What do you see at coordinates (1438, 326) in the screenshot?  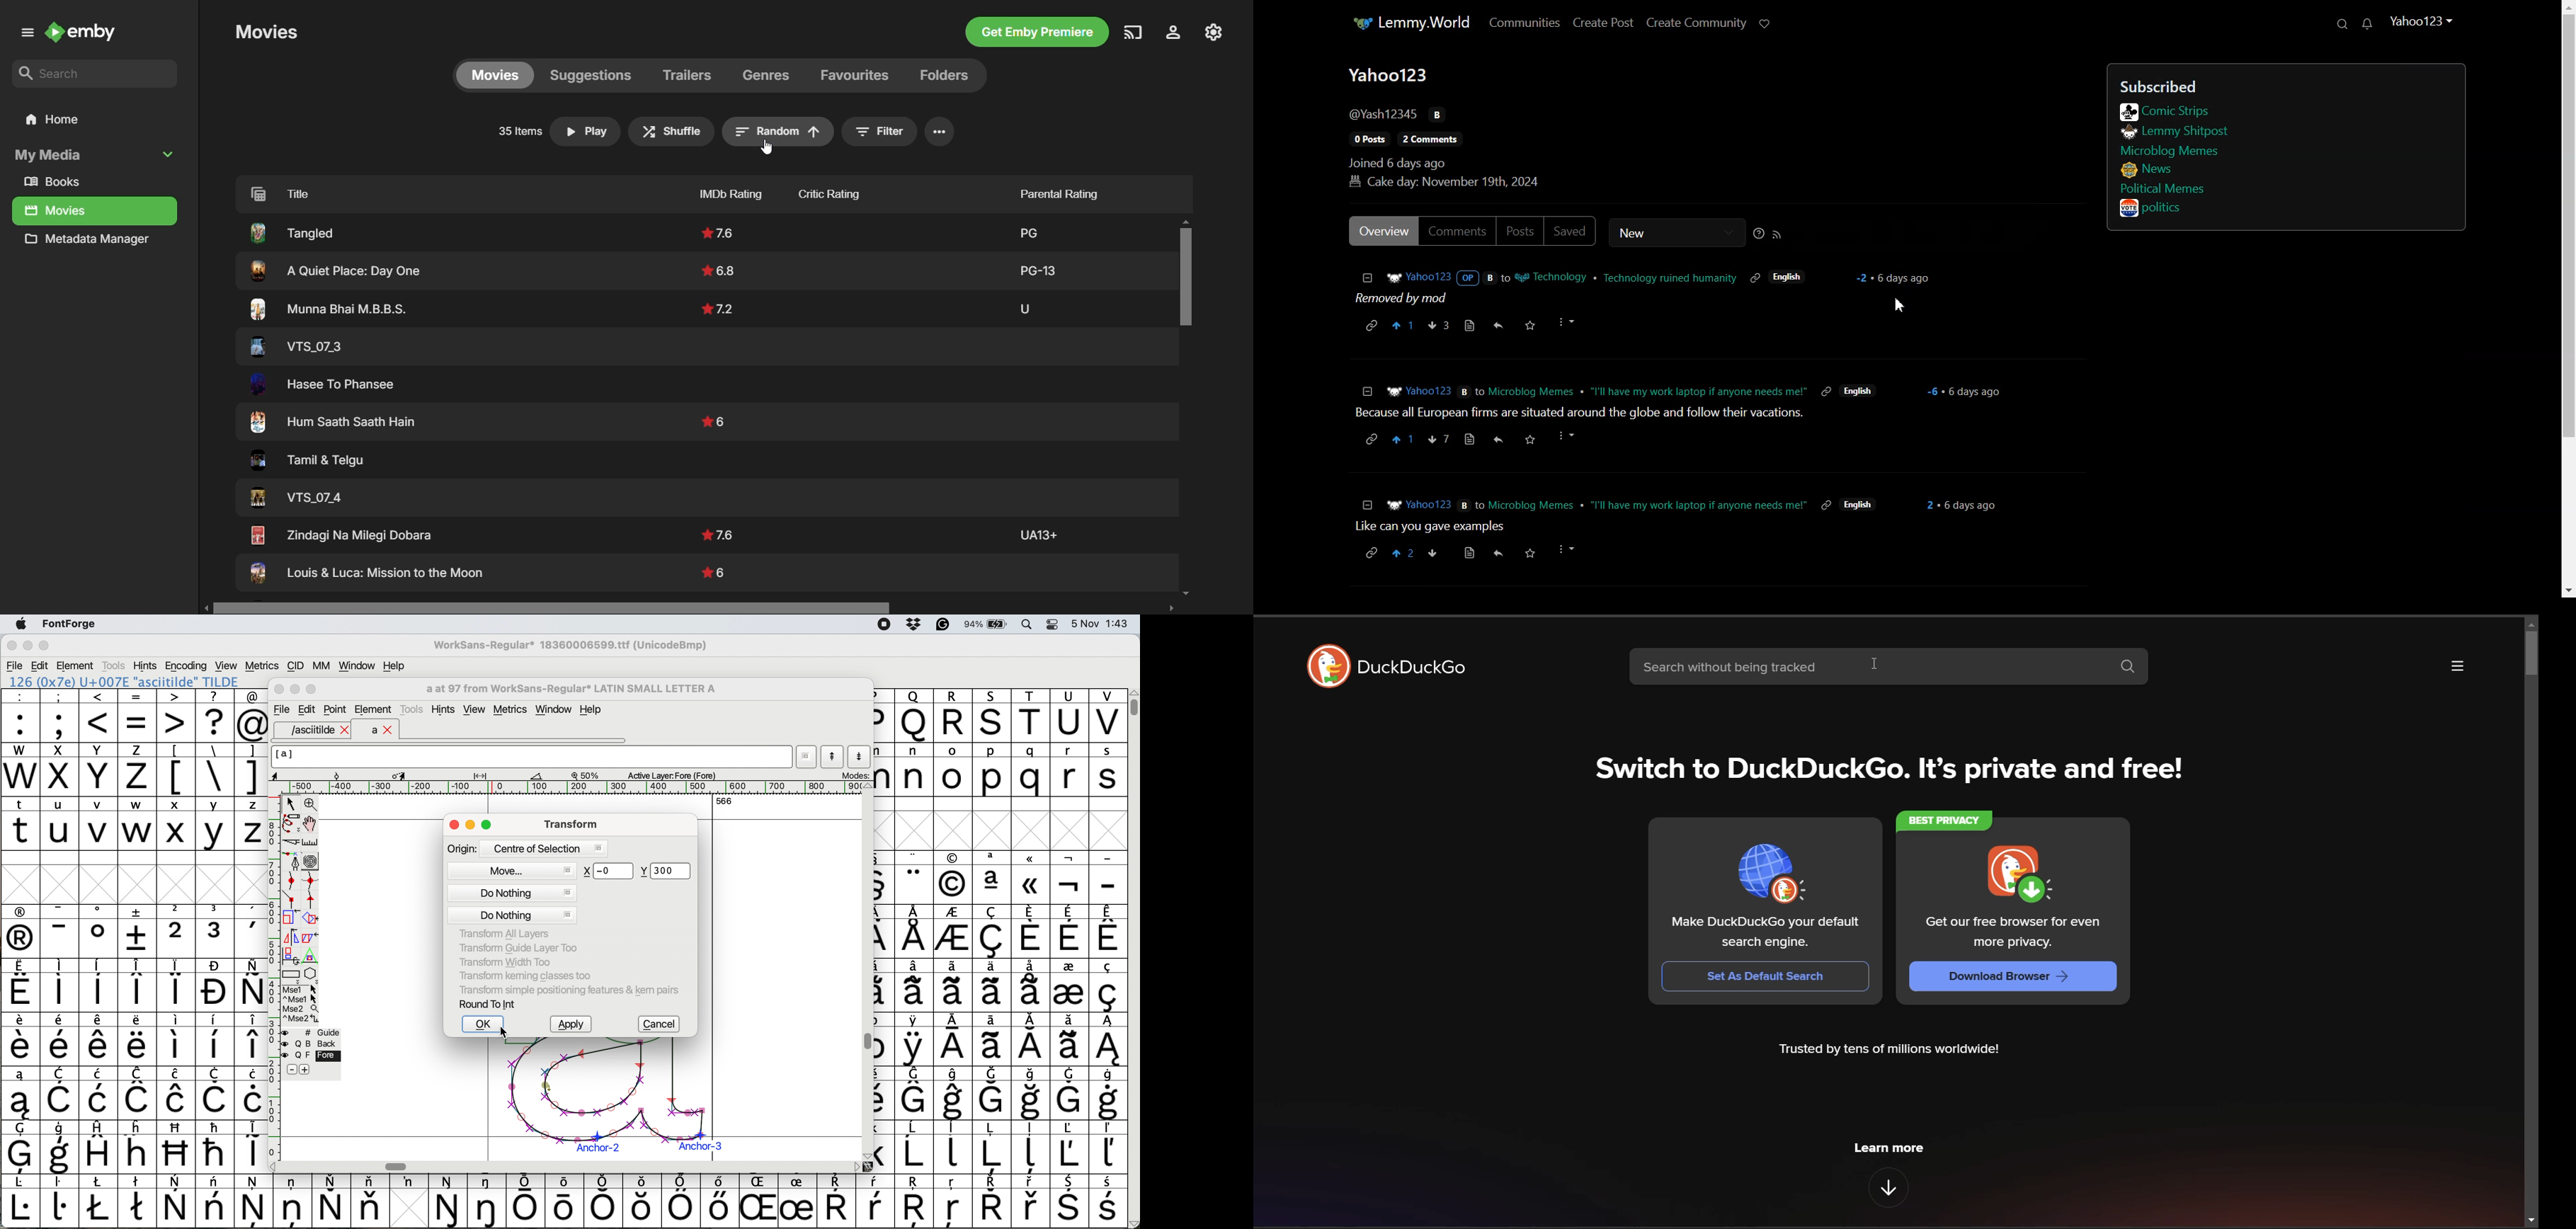 I see `Downvote` at bounding box center [1438, 326].